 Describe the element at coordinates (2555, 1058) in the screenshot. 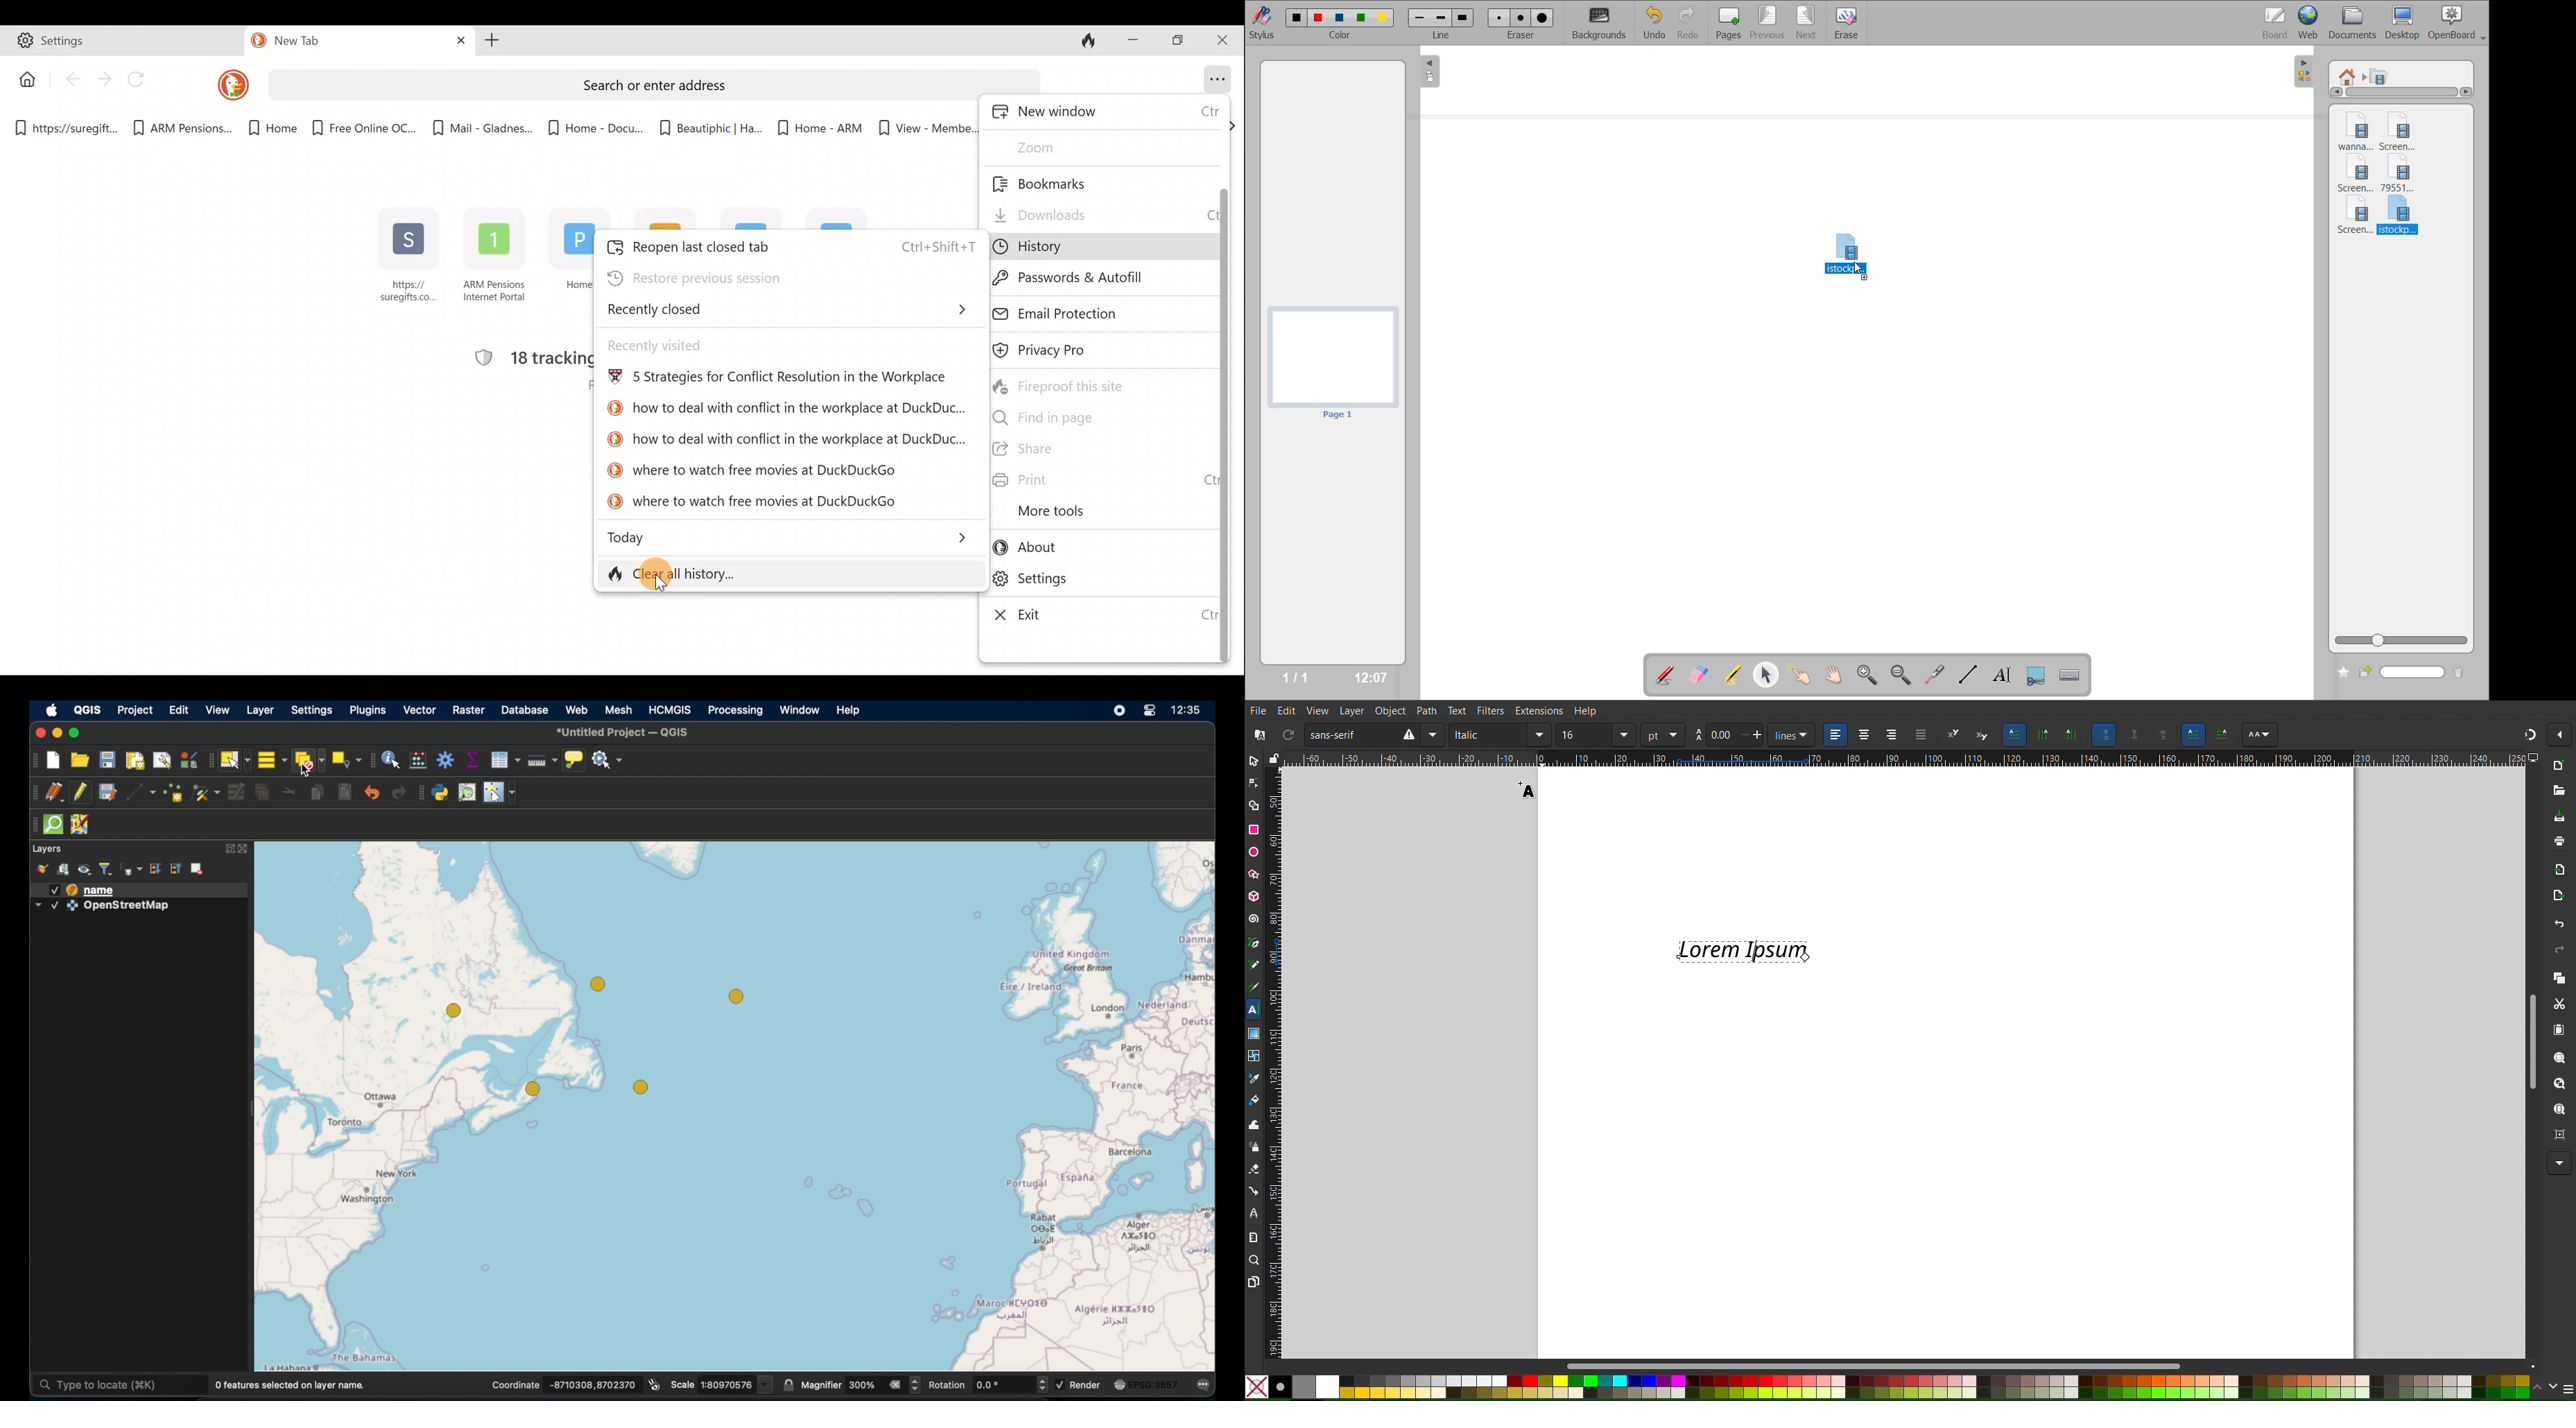

I see `Zoom Selection` at that location.